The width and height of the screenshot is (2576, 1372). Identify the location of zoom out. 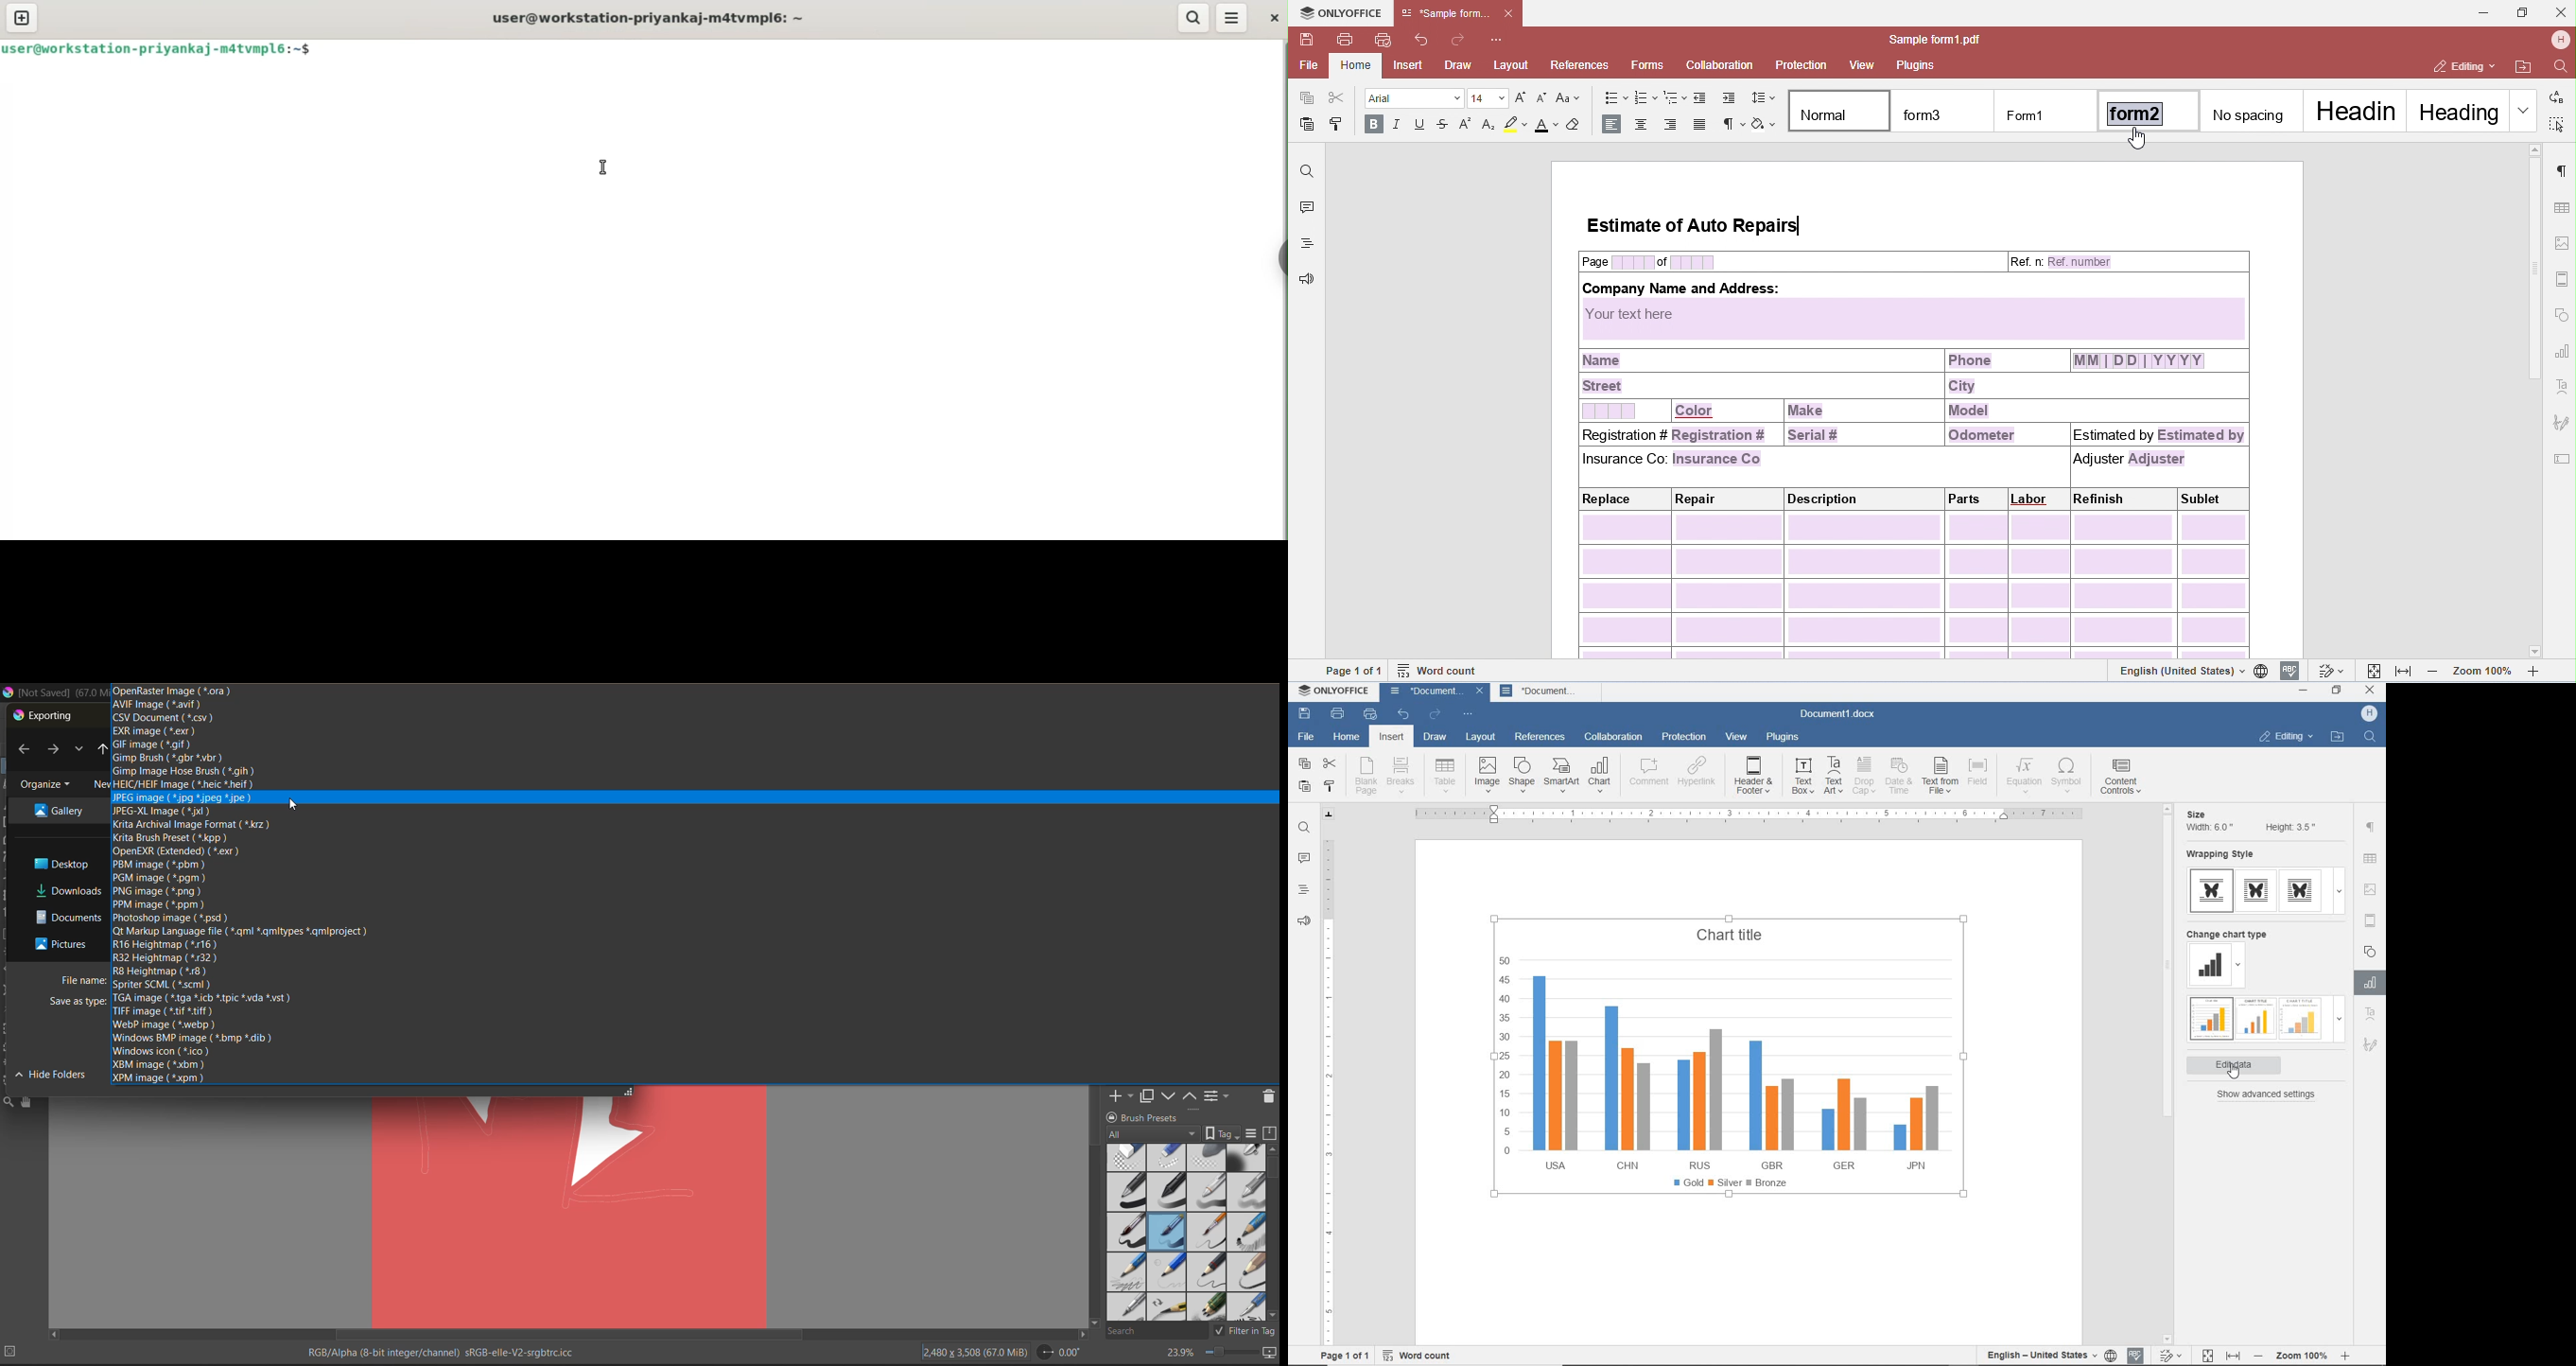
(2260, 1356).